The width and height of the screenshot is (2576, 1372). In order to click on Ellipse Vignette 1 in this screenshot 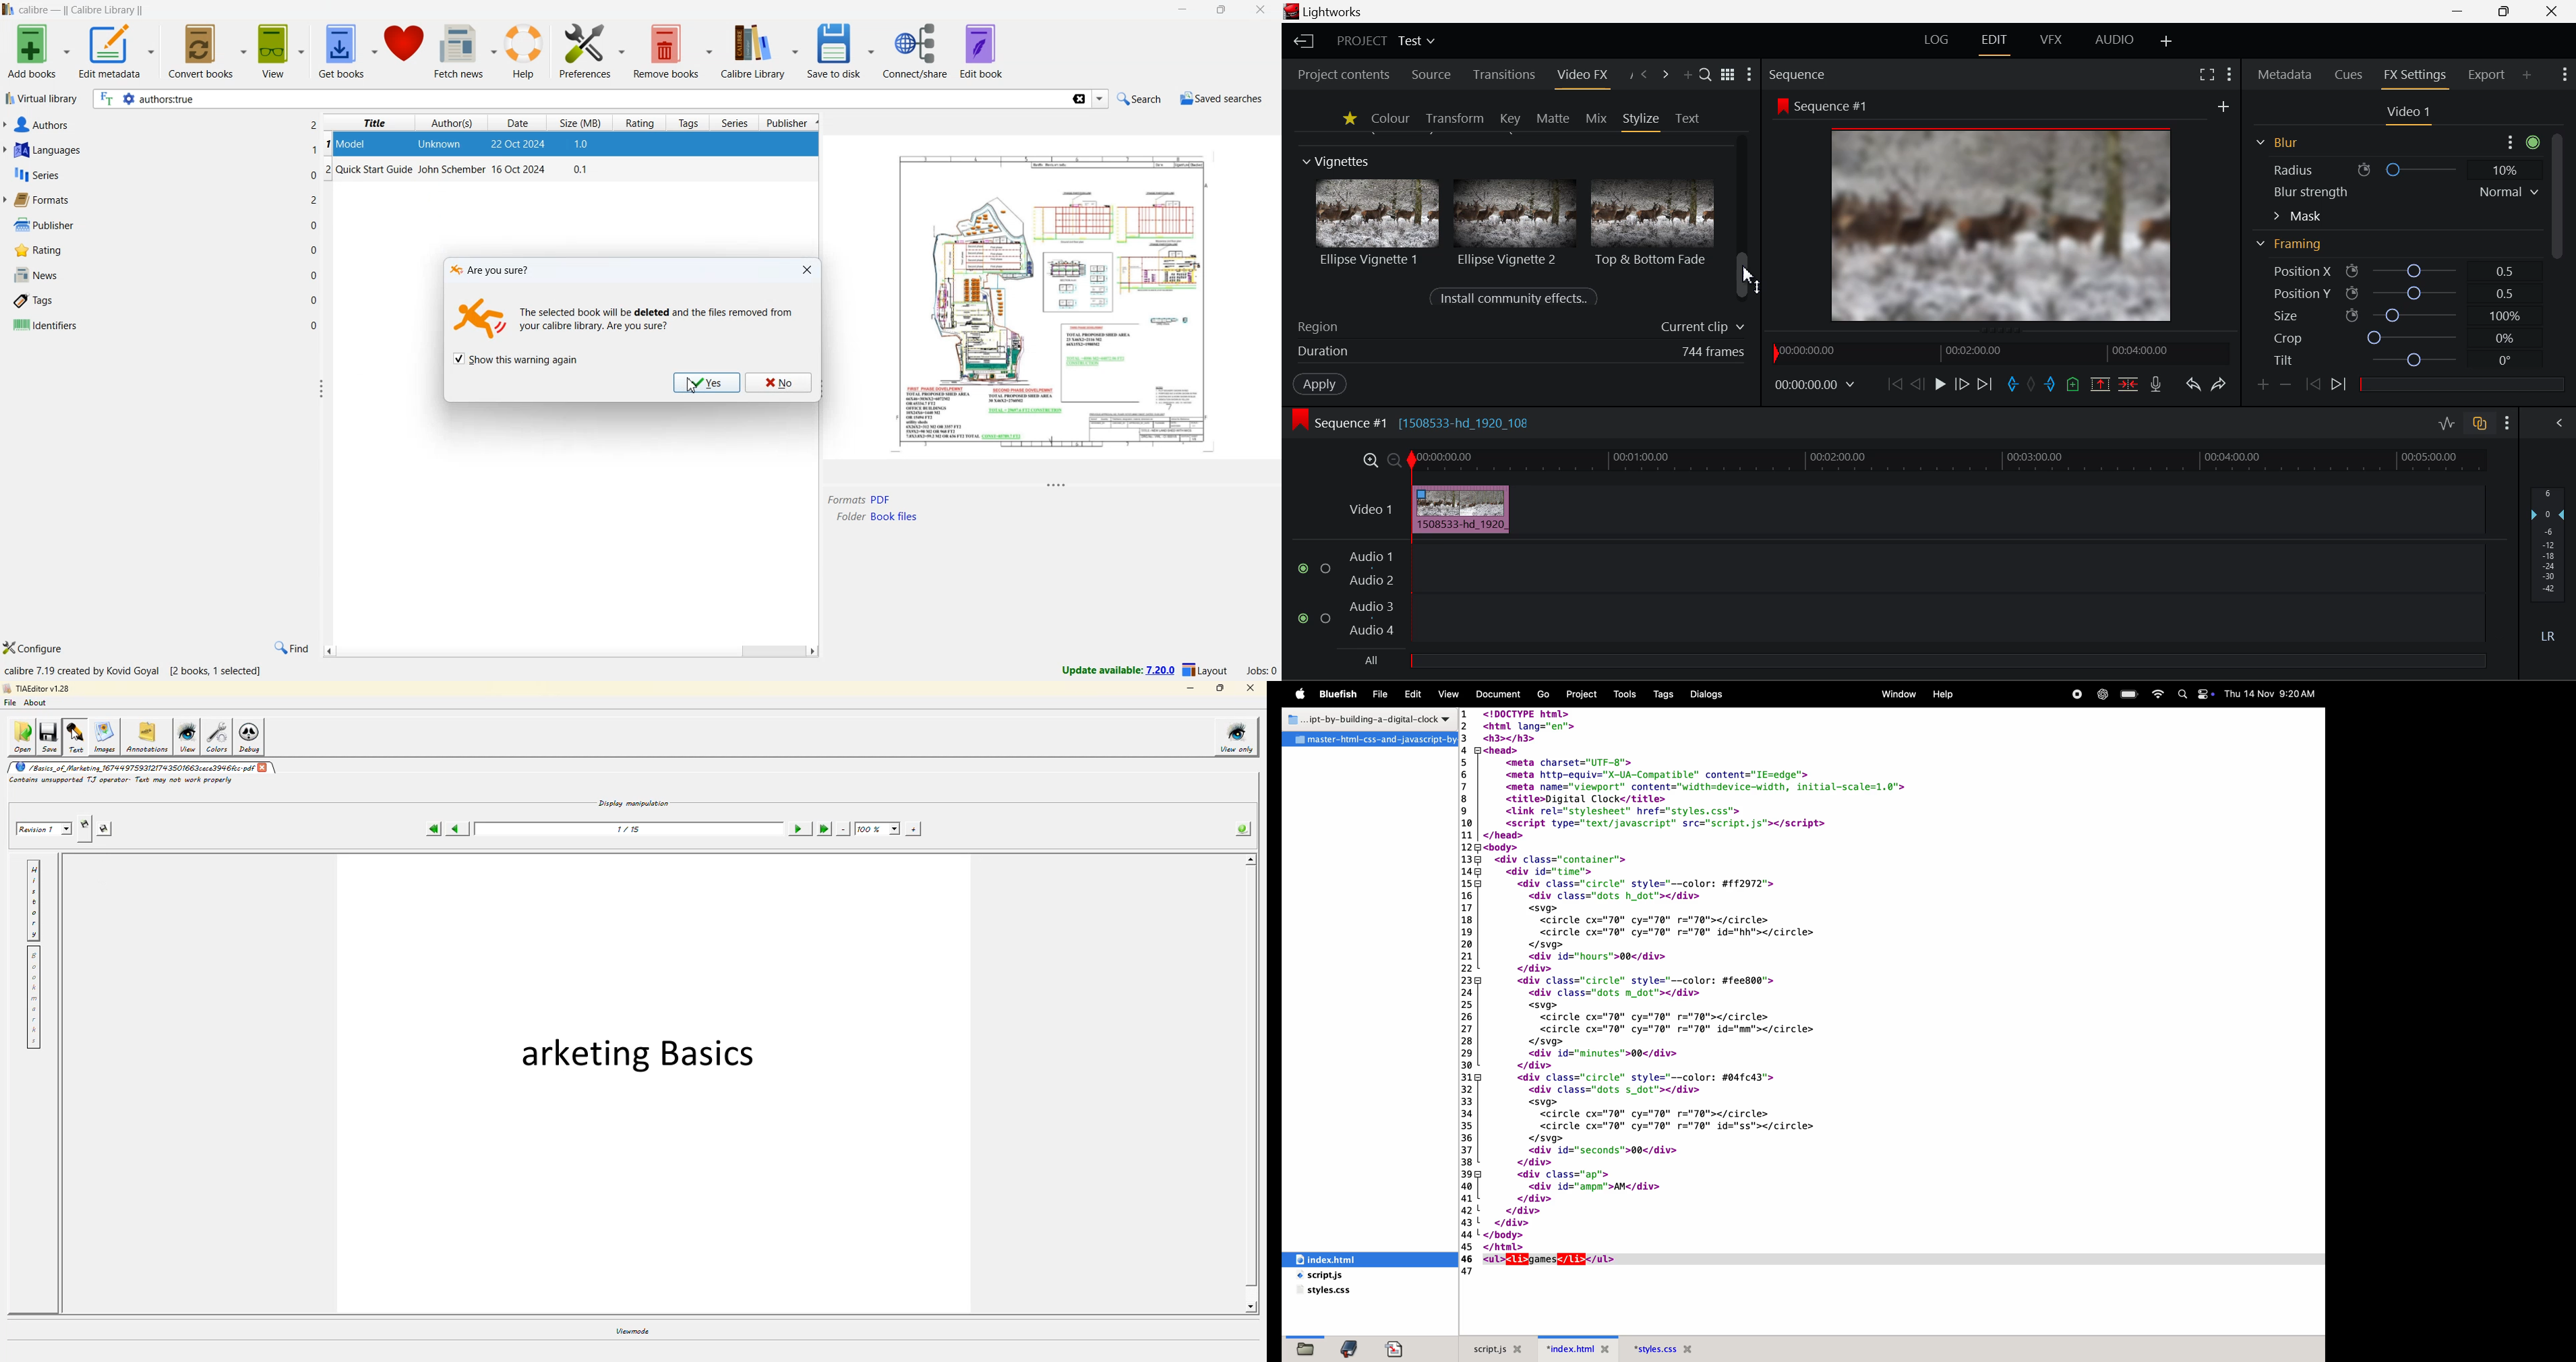, I will do `click(1379, 223)`.